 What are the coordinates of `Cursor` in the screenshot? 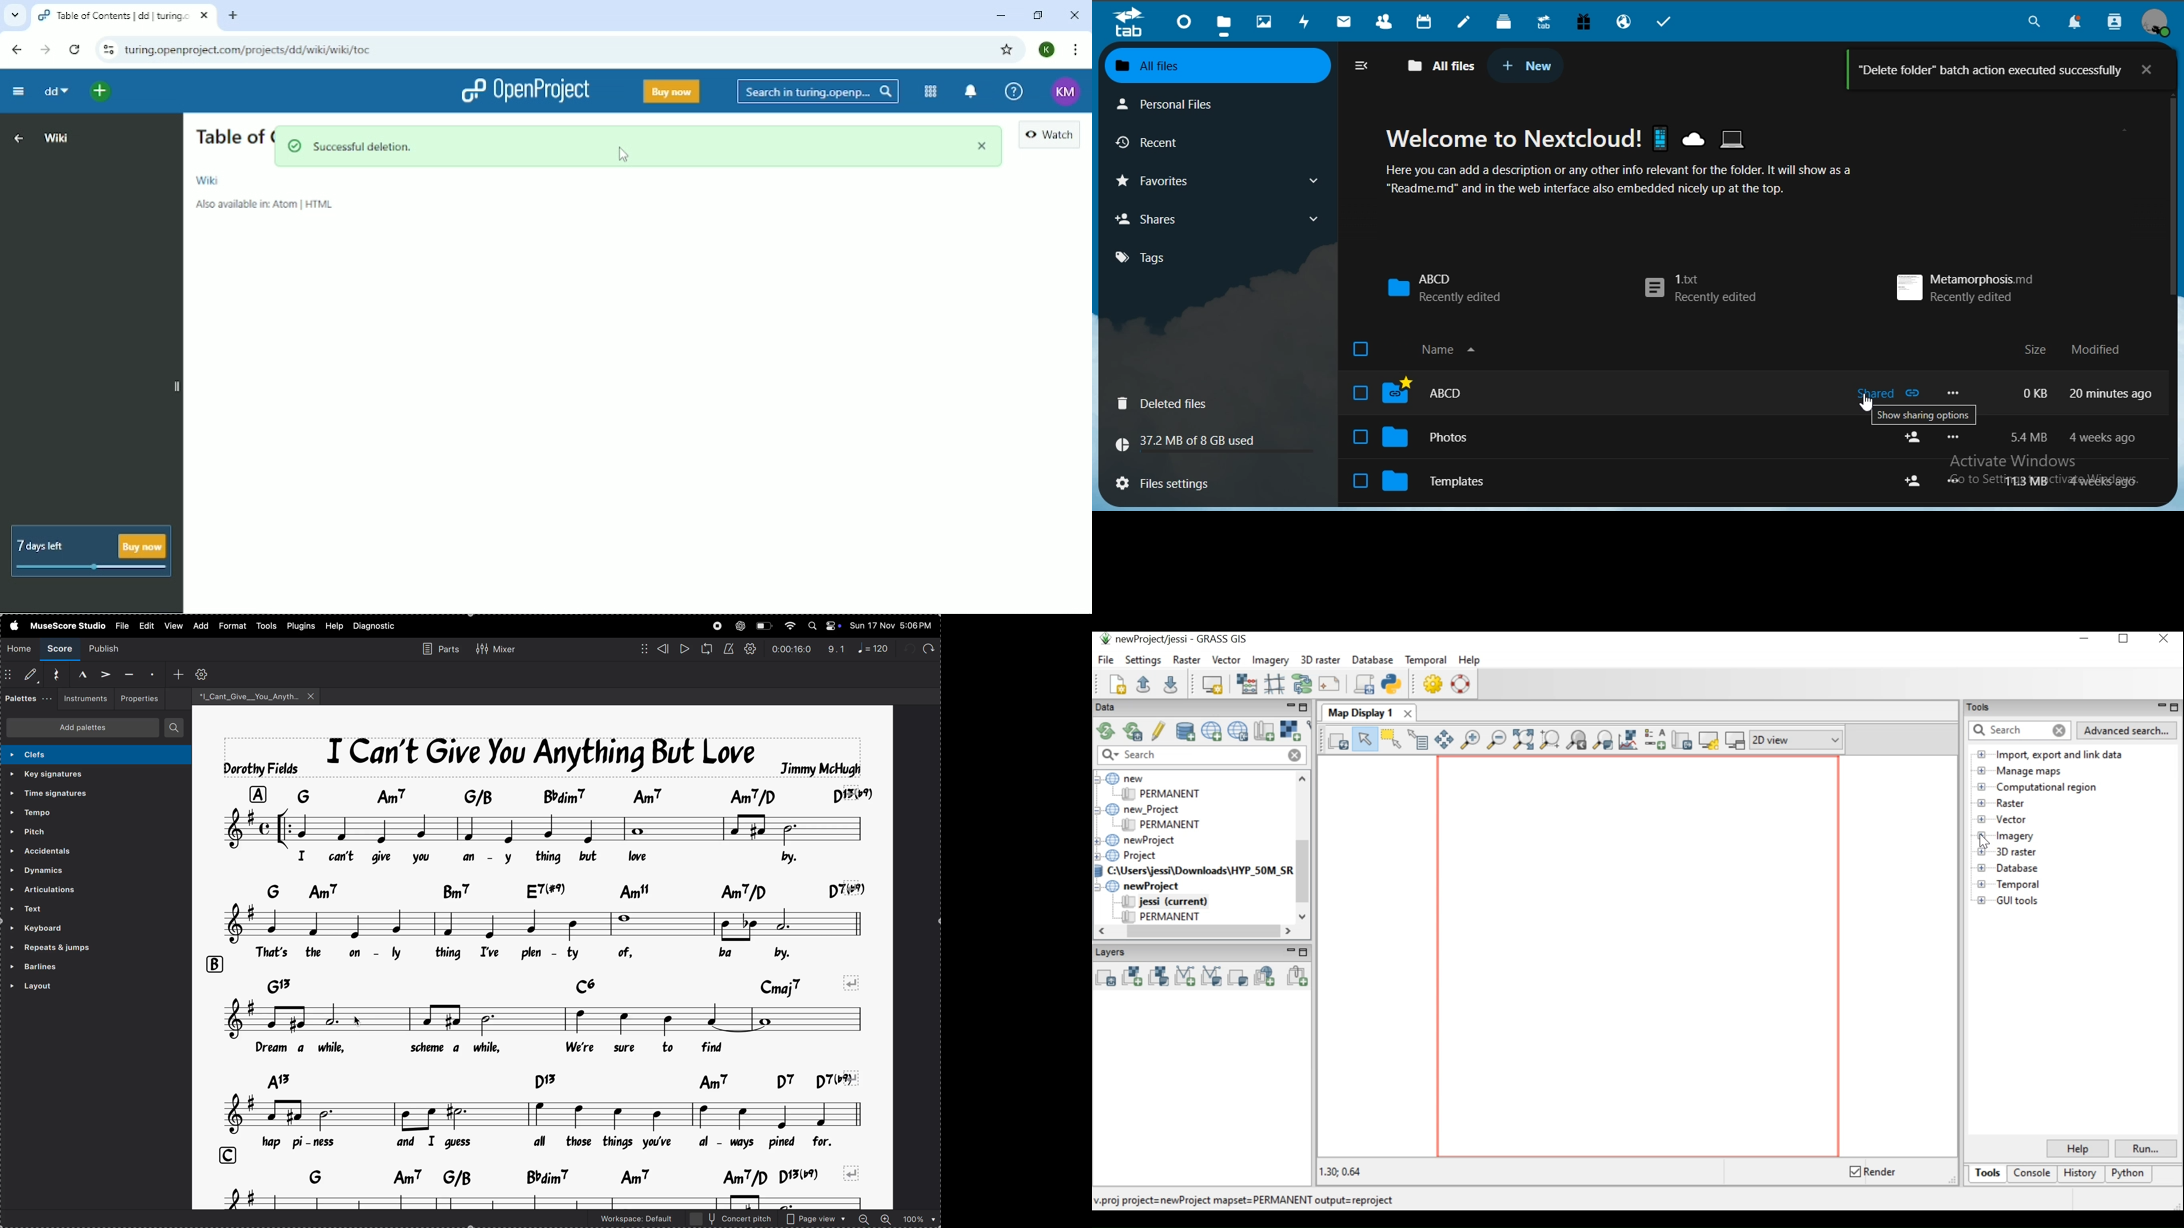 It's located at (358, 1020).